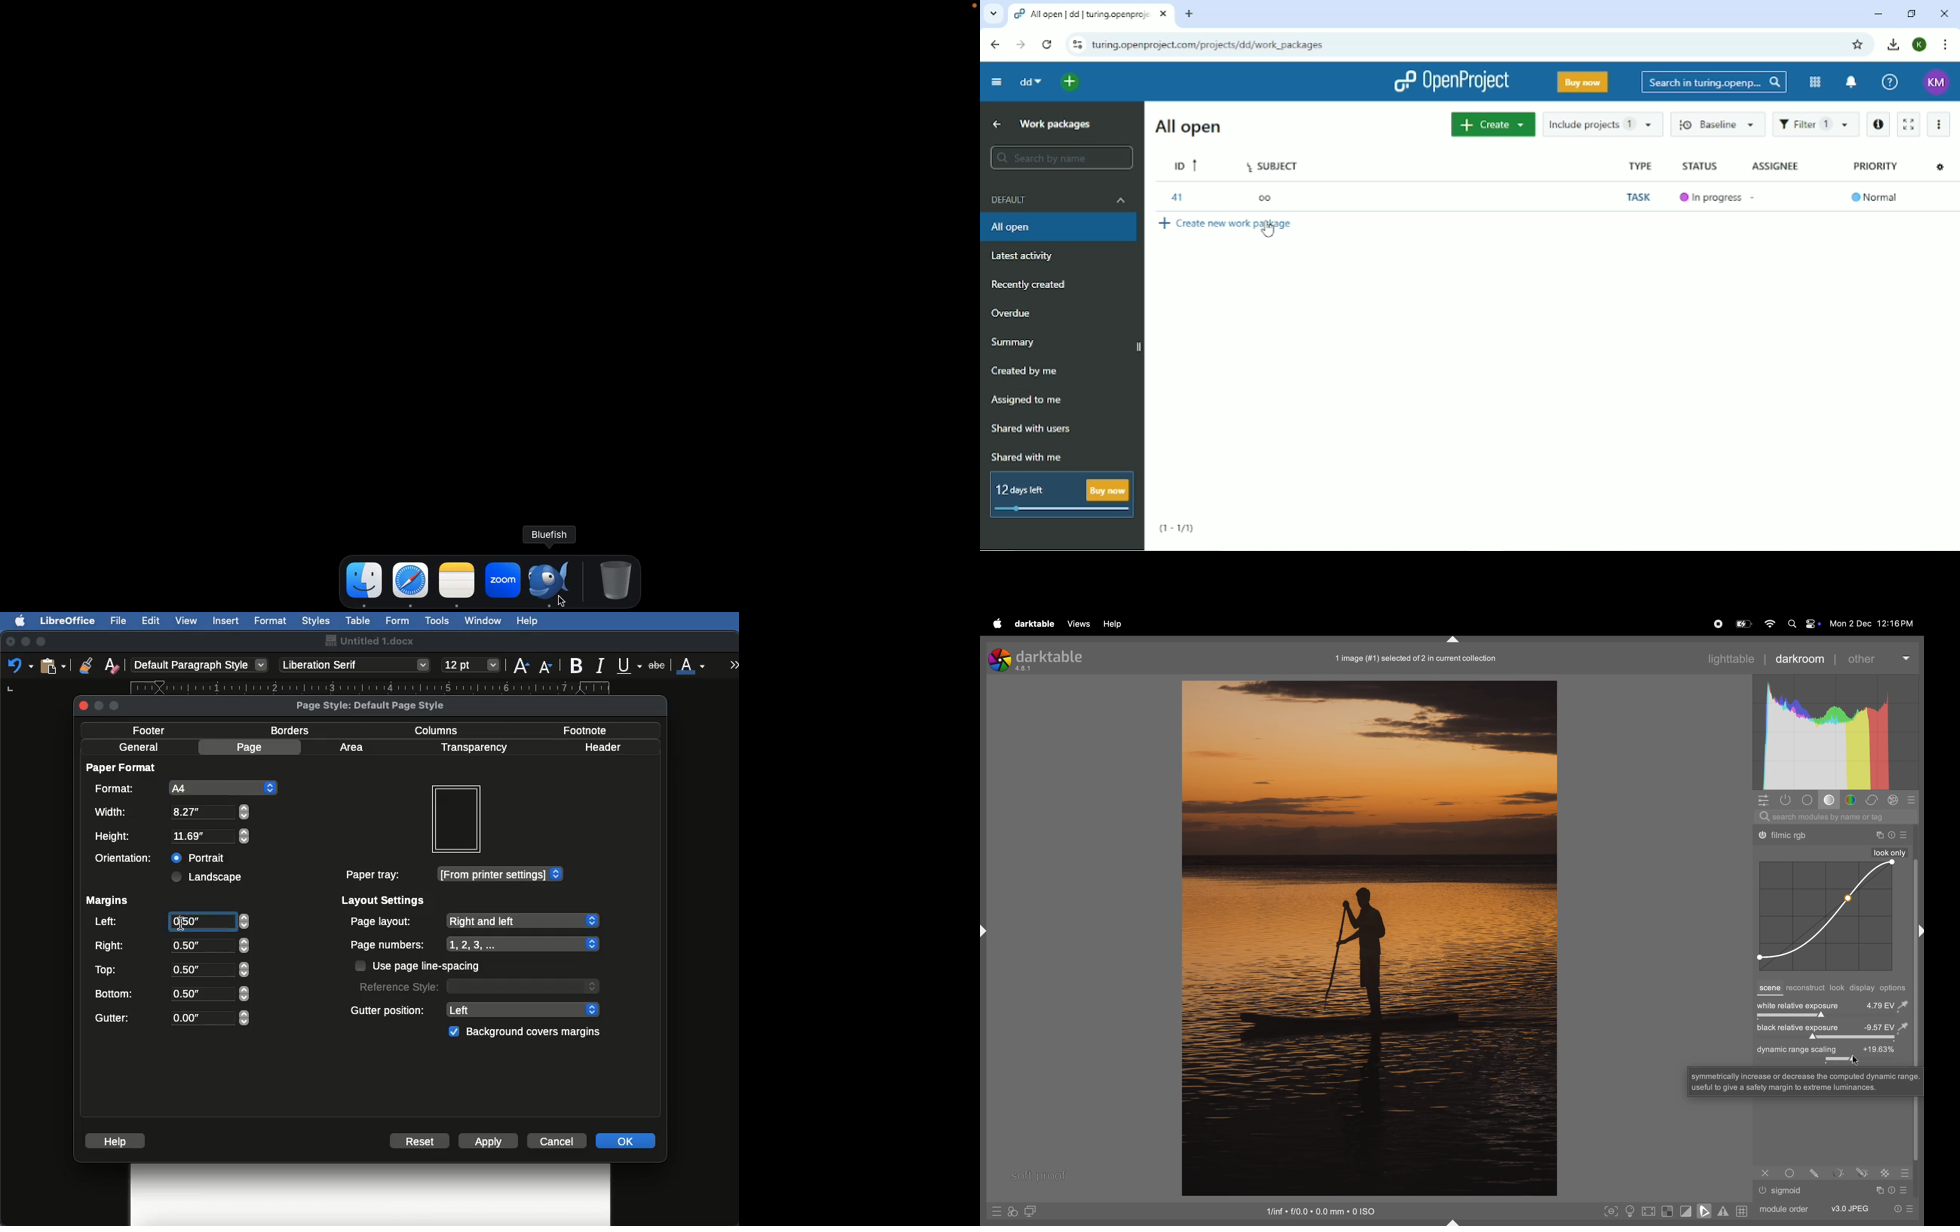 This screenshot has height=1232, width=1960. Describe the element at coordinates (1805, 989) in the screenshot. I see `reconstruct` at that location.